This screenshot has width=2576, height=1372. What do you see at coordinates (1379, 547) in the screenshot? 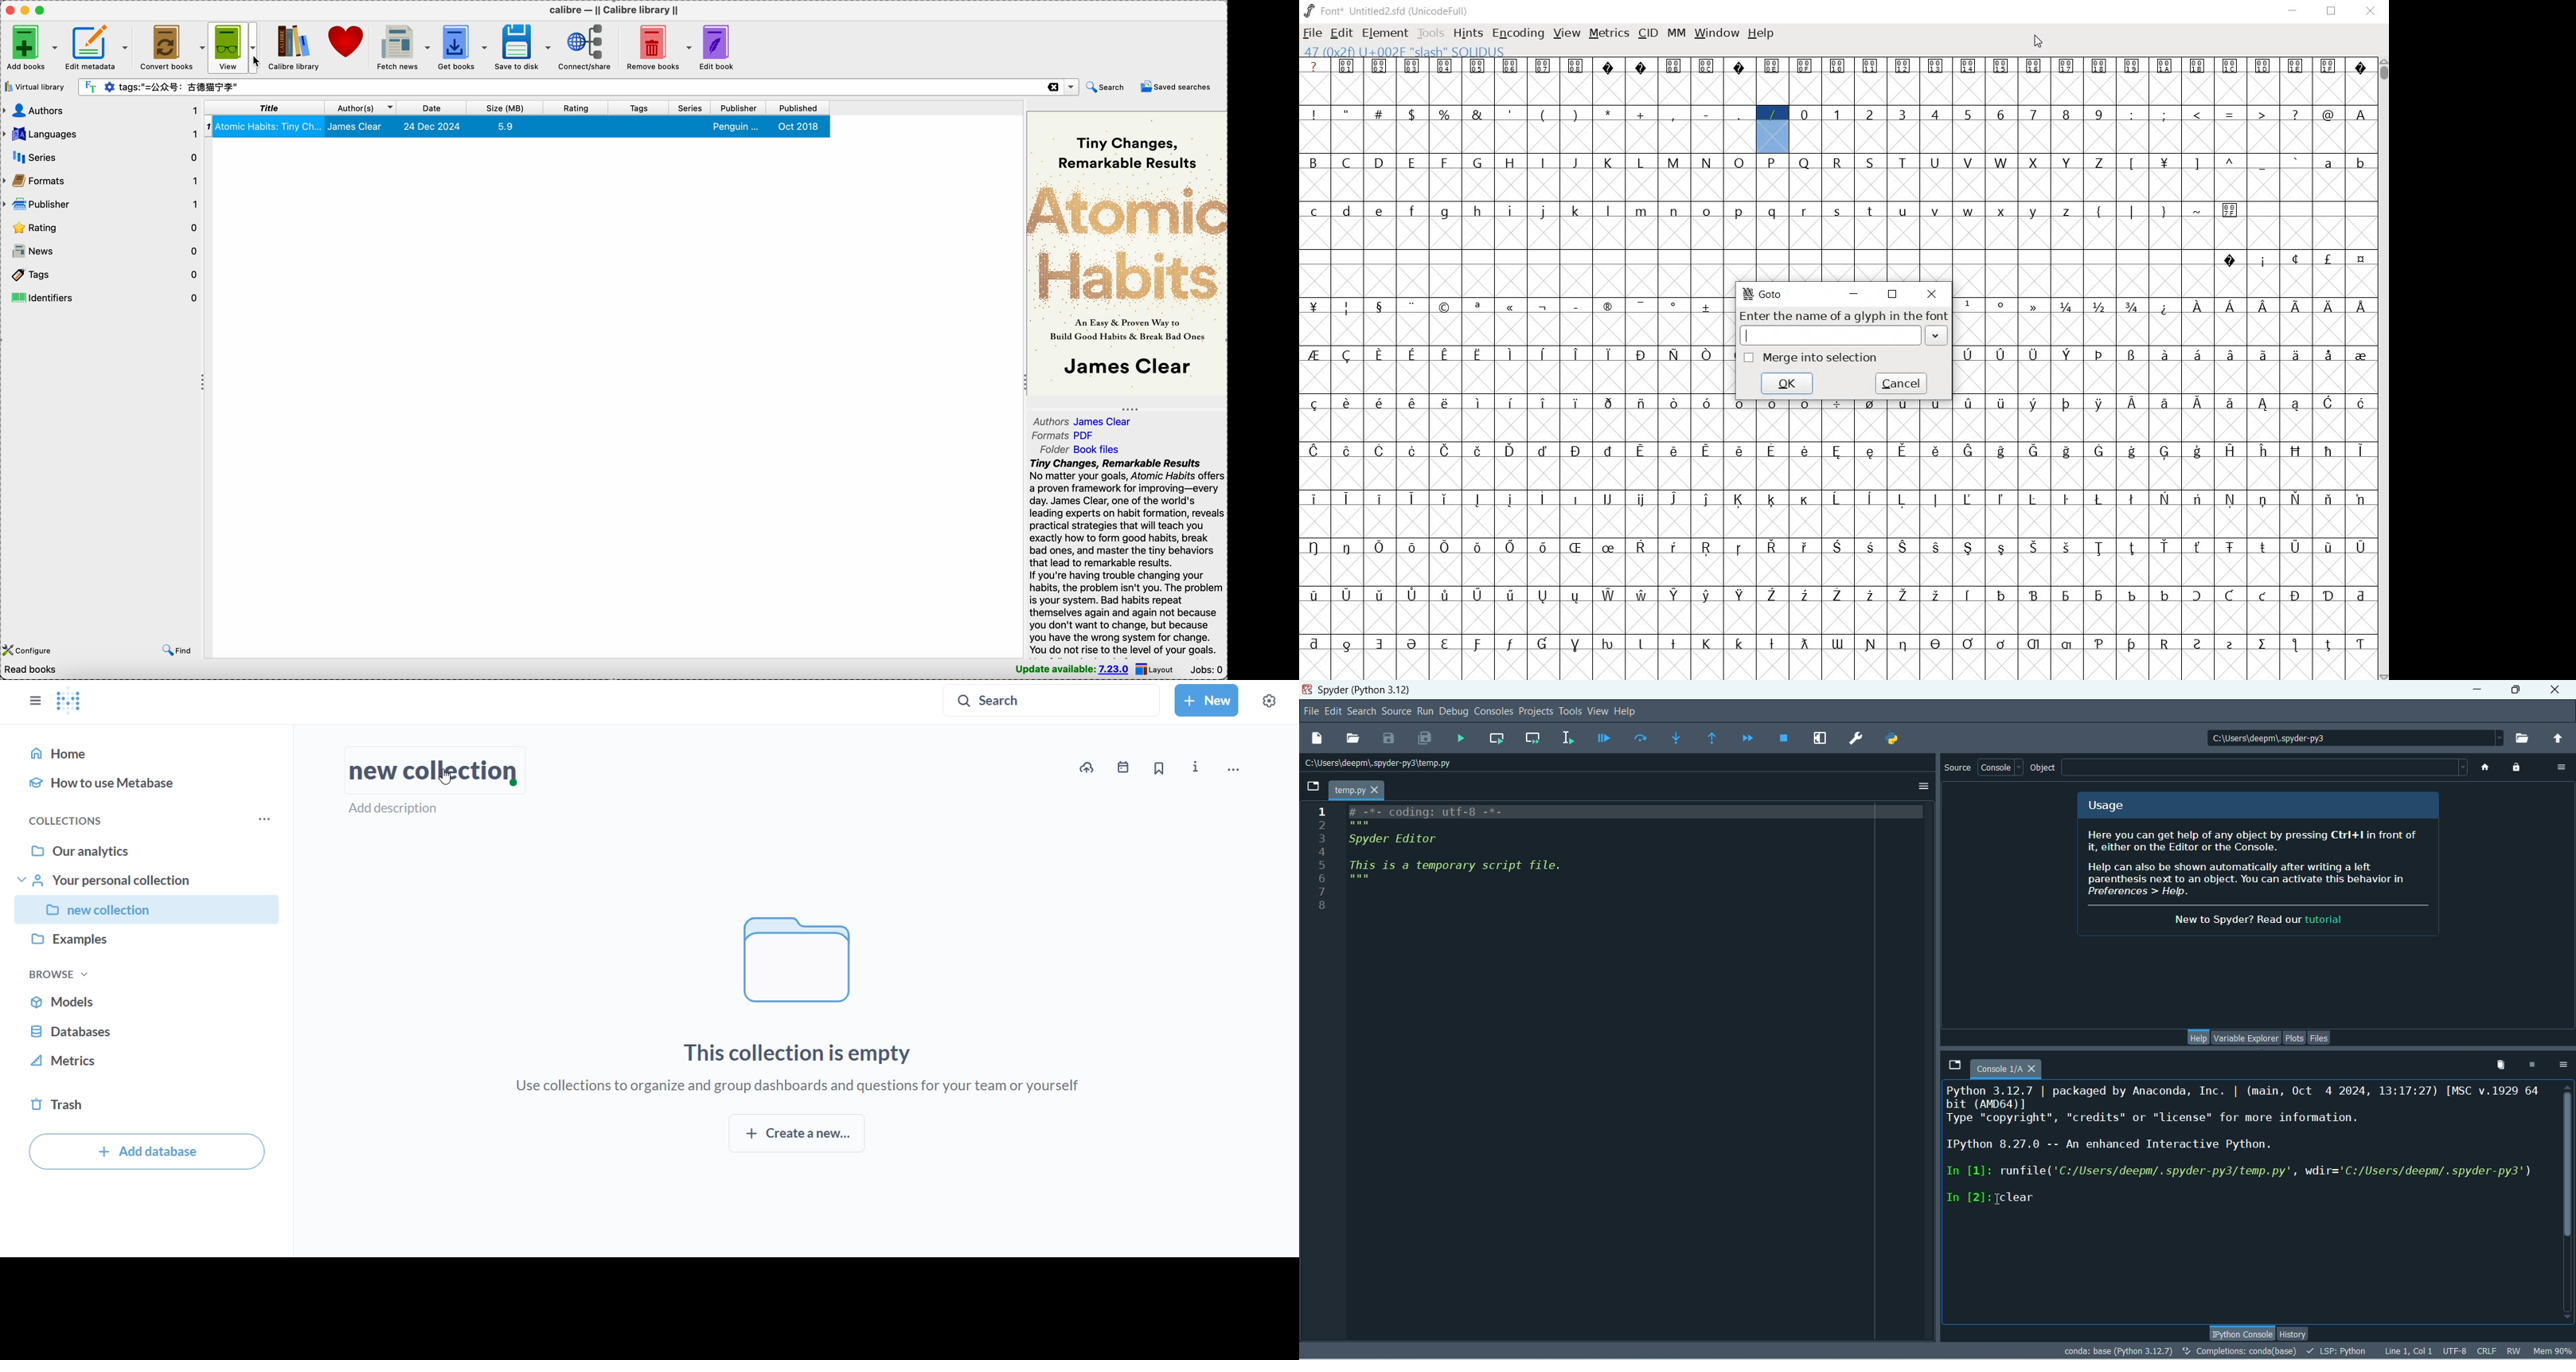
I see `glyph` at bounding box center [1379, 547].